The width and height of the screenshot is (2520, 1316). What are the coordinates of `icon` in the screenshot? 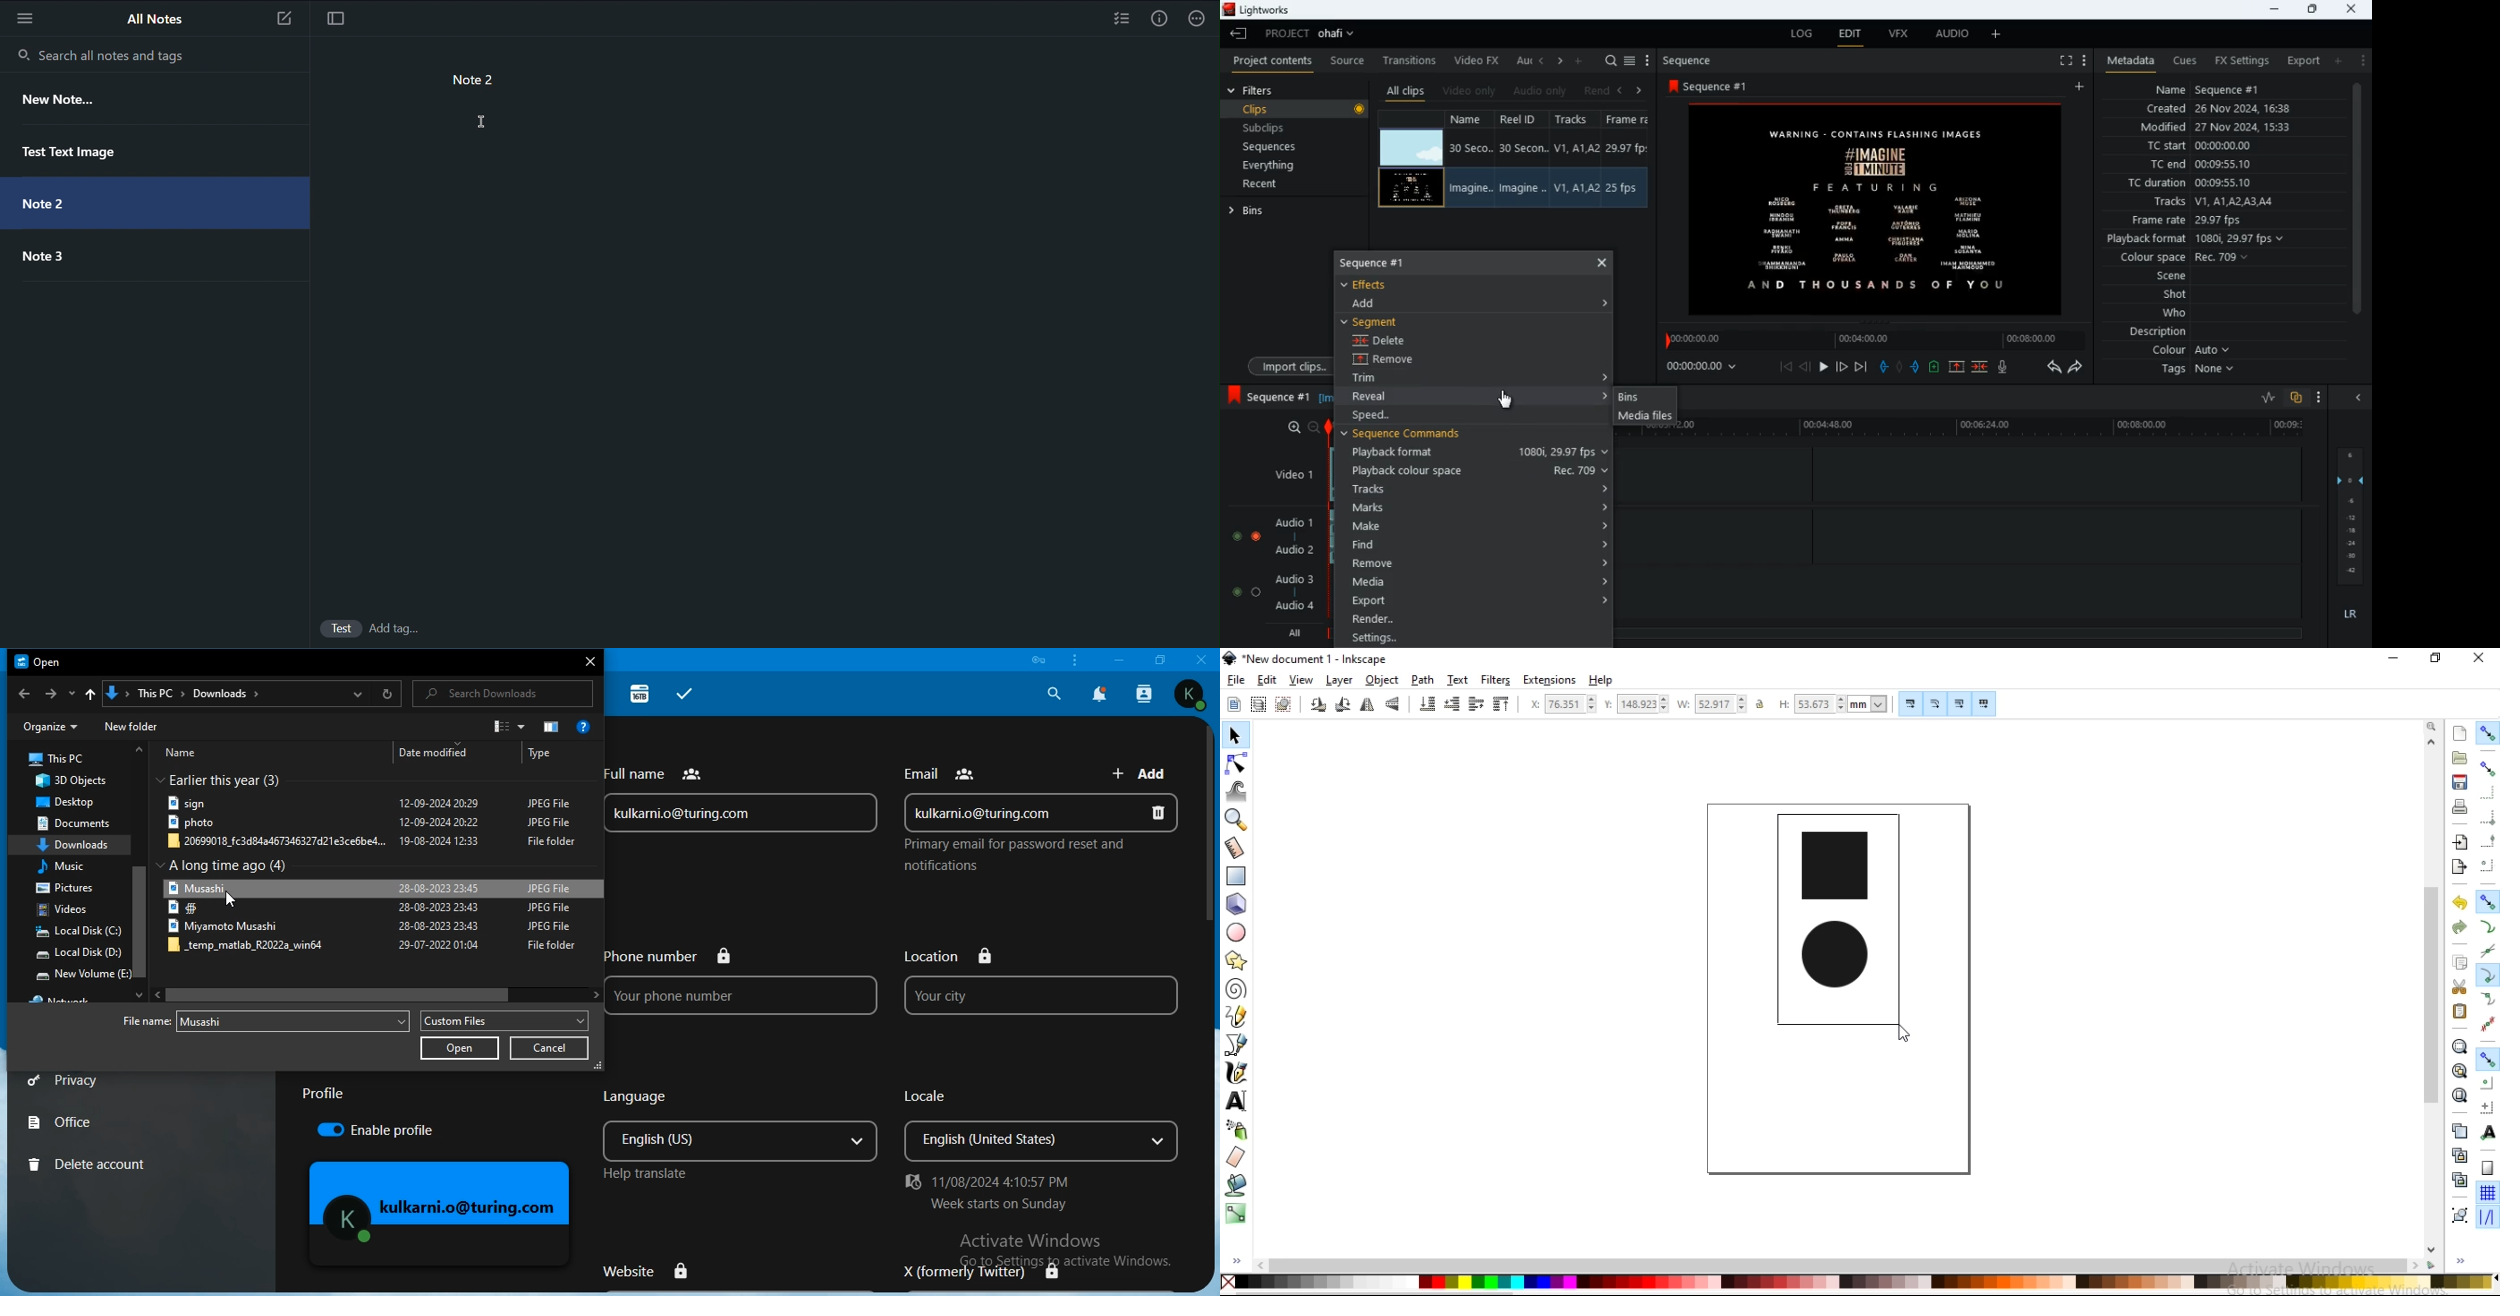 It's located at (1042, 660).